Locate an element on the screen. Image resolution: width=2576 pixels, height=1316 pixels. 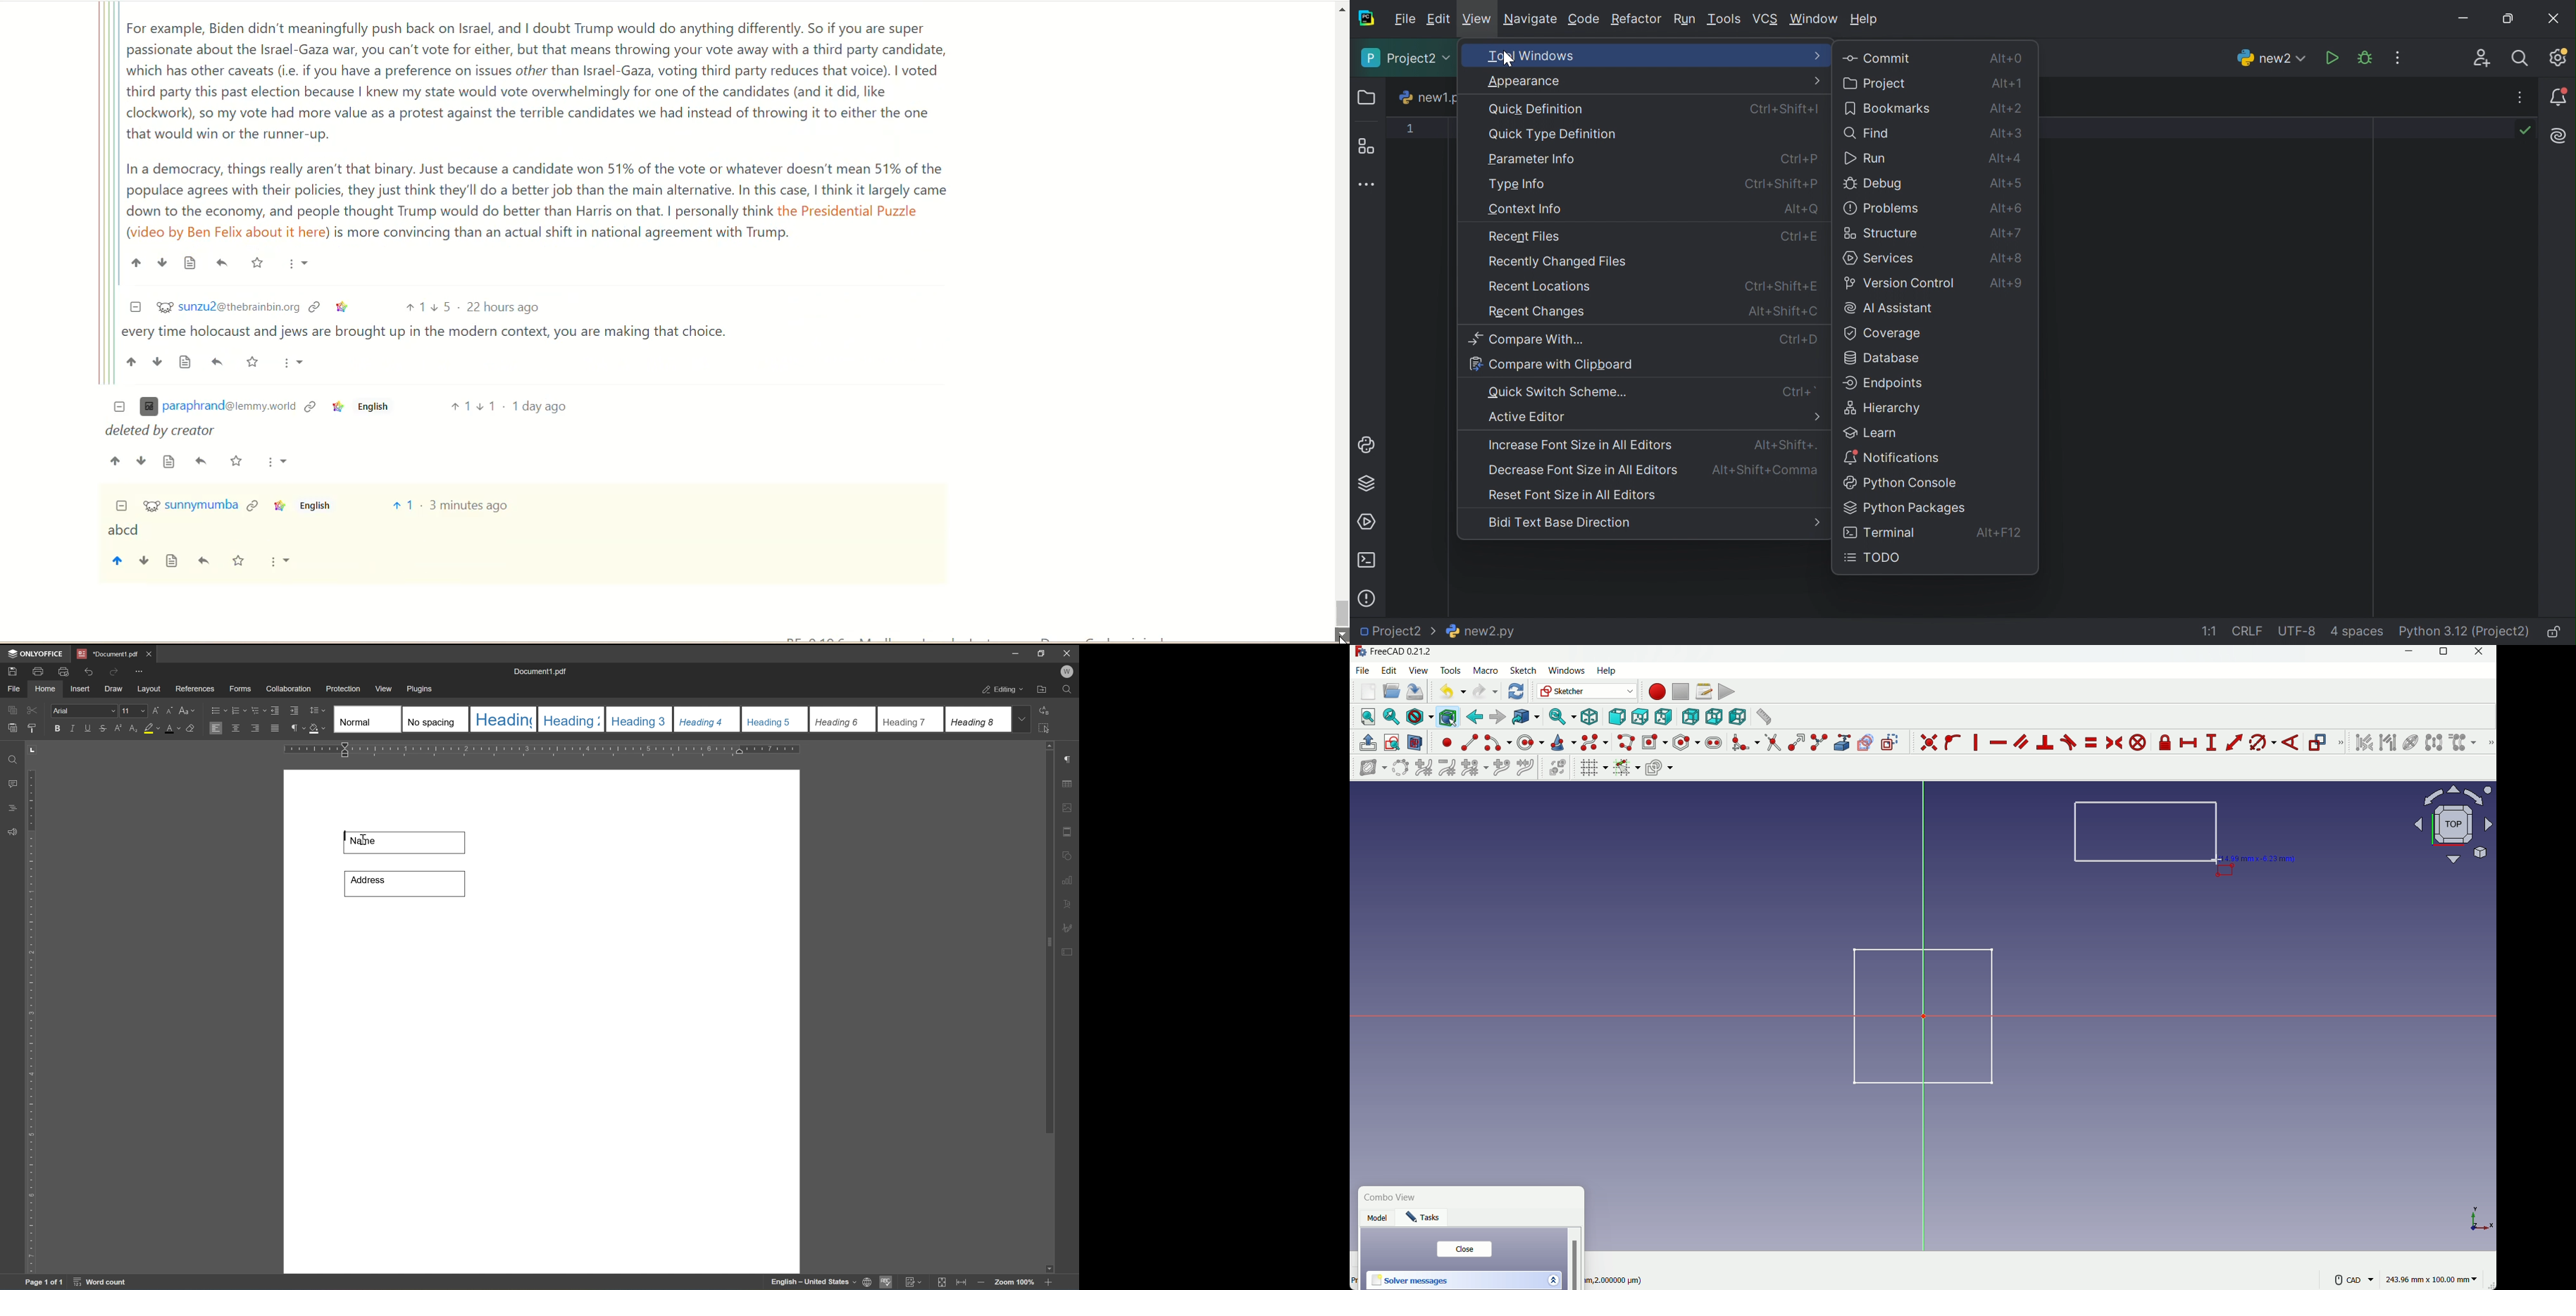
constraint point on to object is located at coordinates (1954, 742).